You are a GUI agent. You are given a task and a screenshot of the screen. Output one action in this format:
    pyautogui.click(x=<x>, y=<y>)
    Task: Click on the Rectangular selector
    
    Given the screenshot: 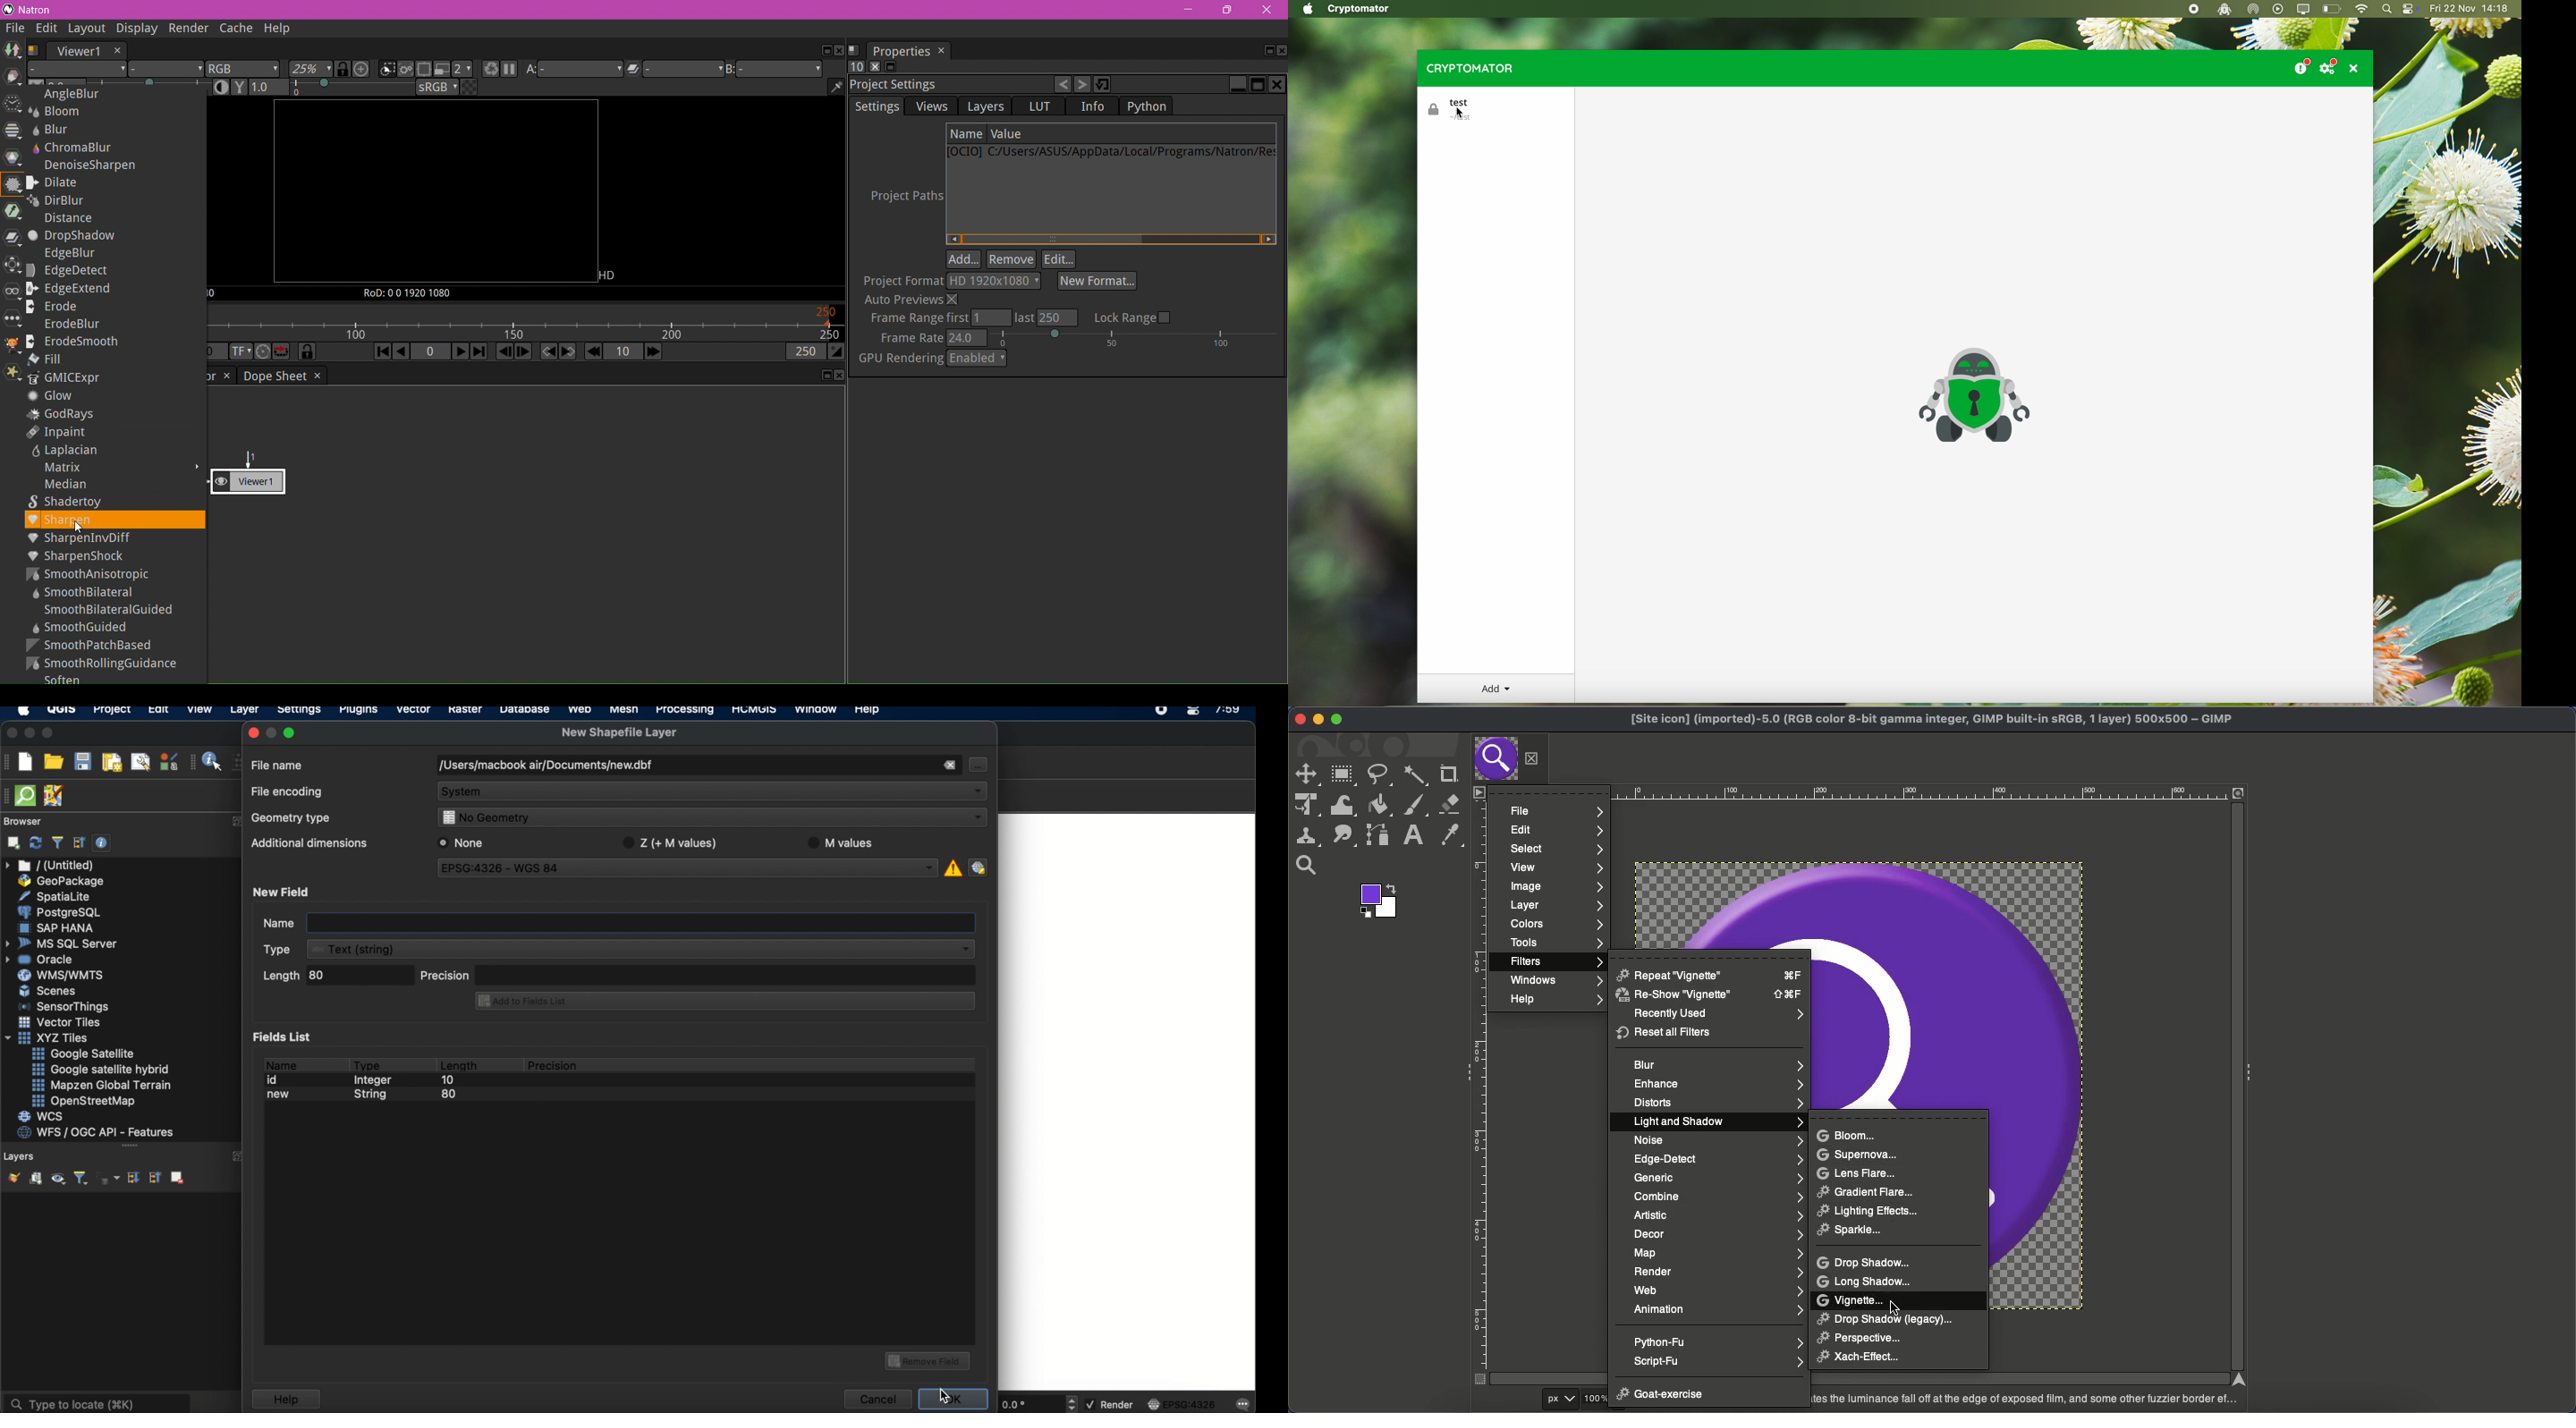 What is the action you would take?
    pyautogui.click(x=1343, y=776)
    